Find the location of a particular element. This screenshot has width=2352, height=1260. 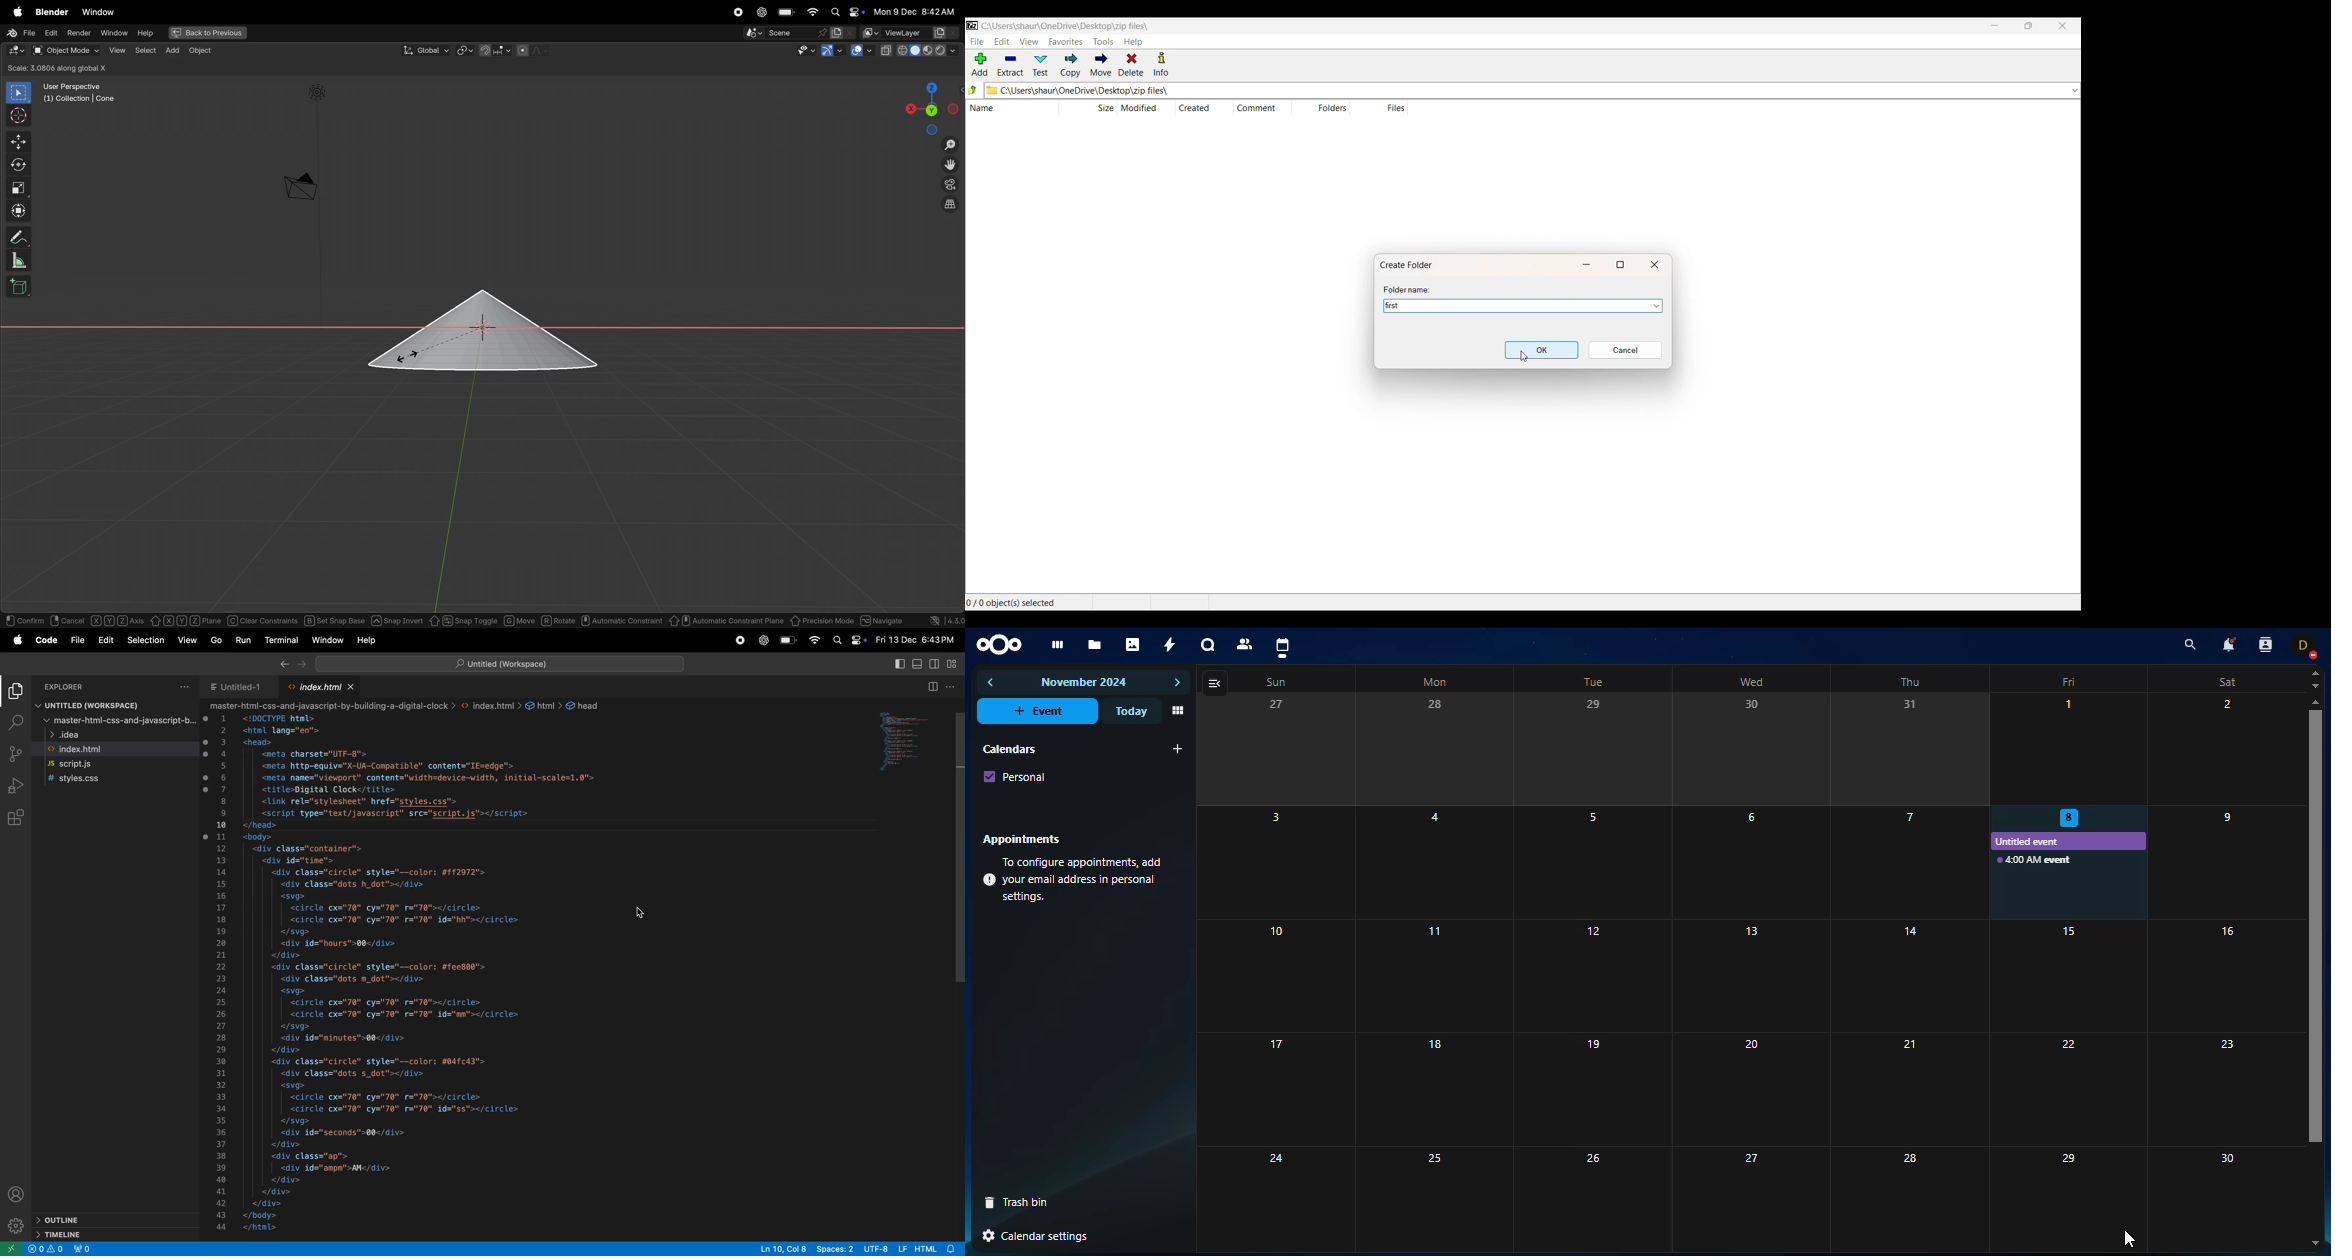

apple menu is located at coordinates (18, 640).